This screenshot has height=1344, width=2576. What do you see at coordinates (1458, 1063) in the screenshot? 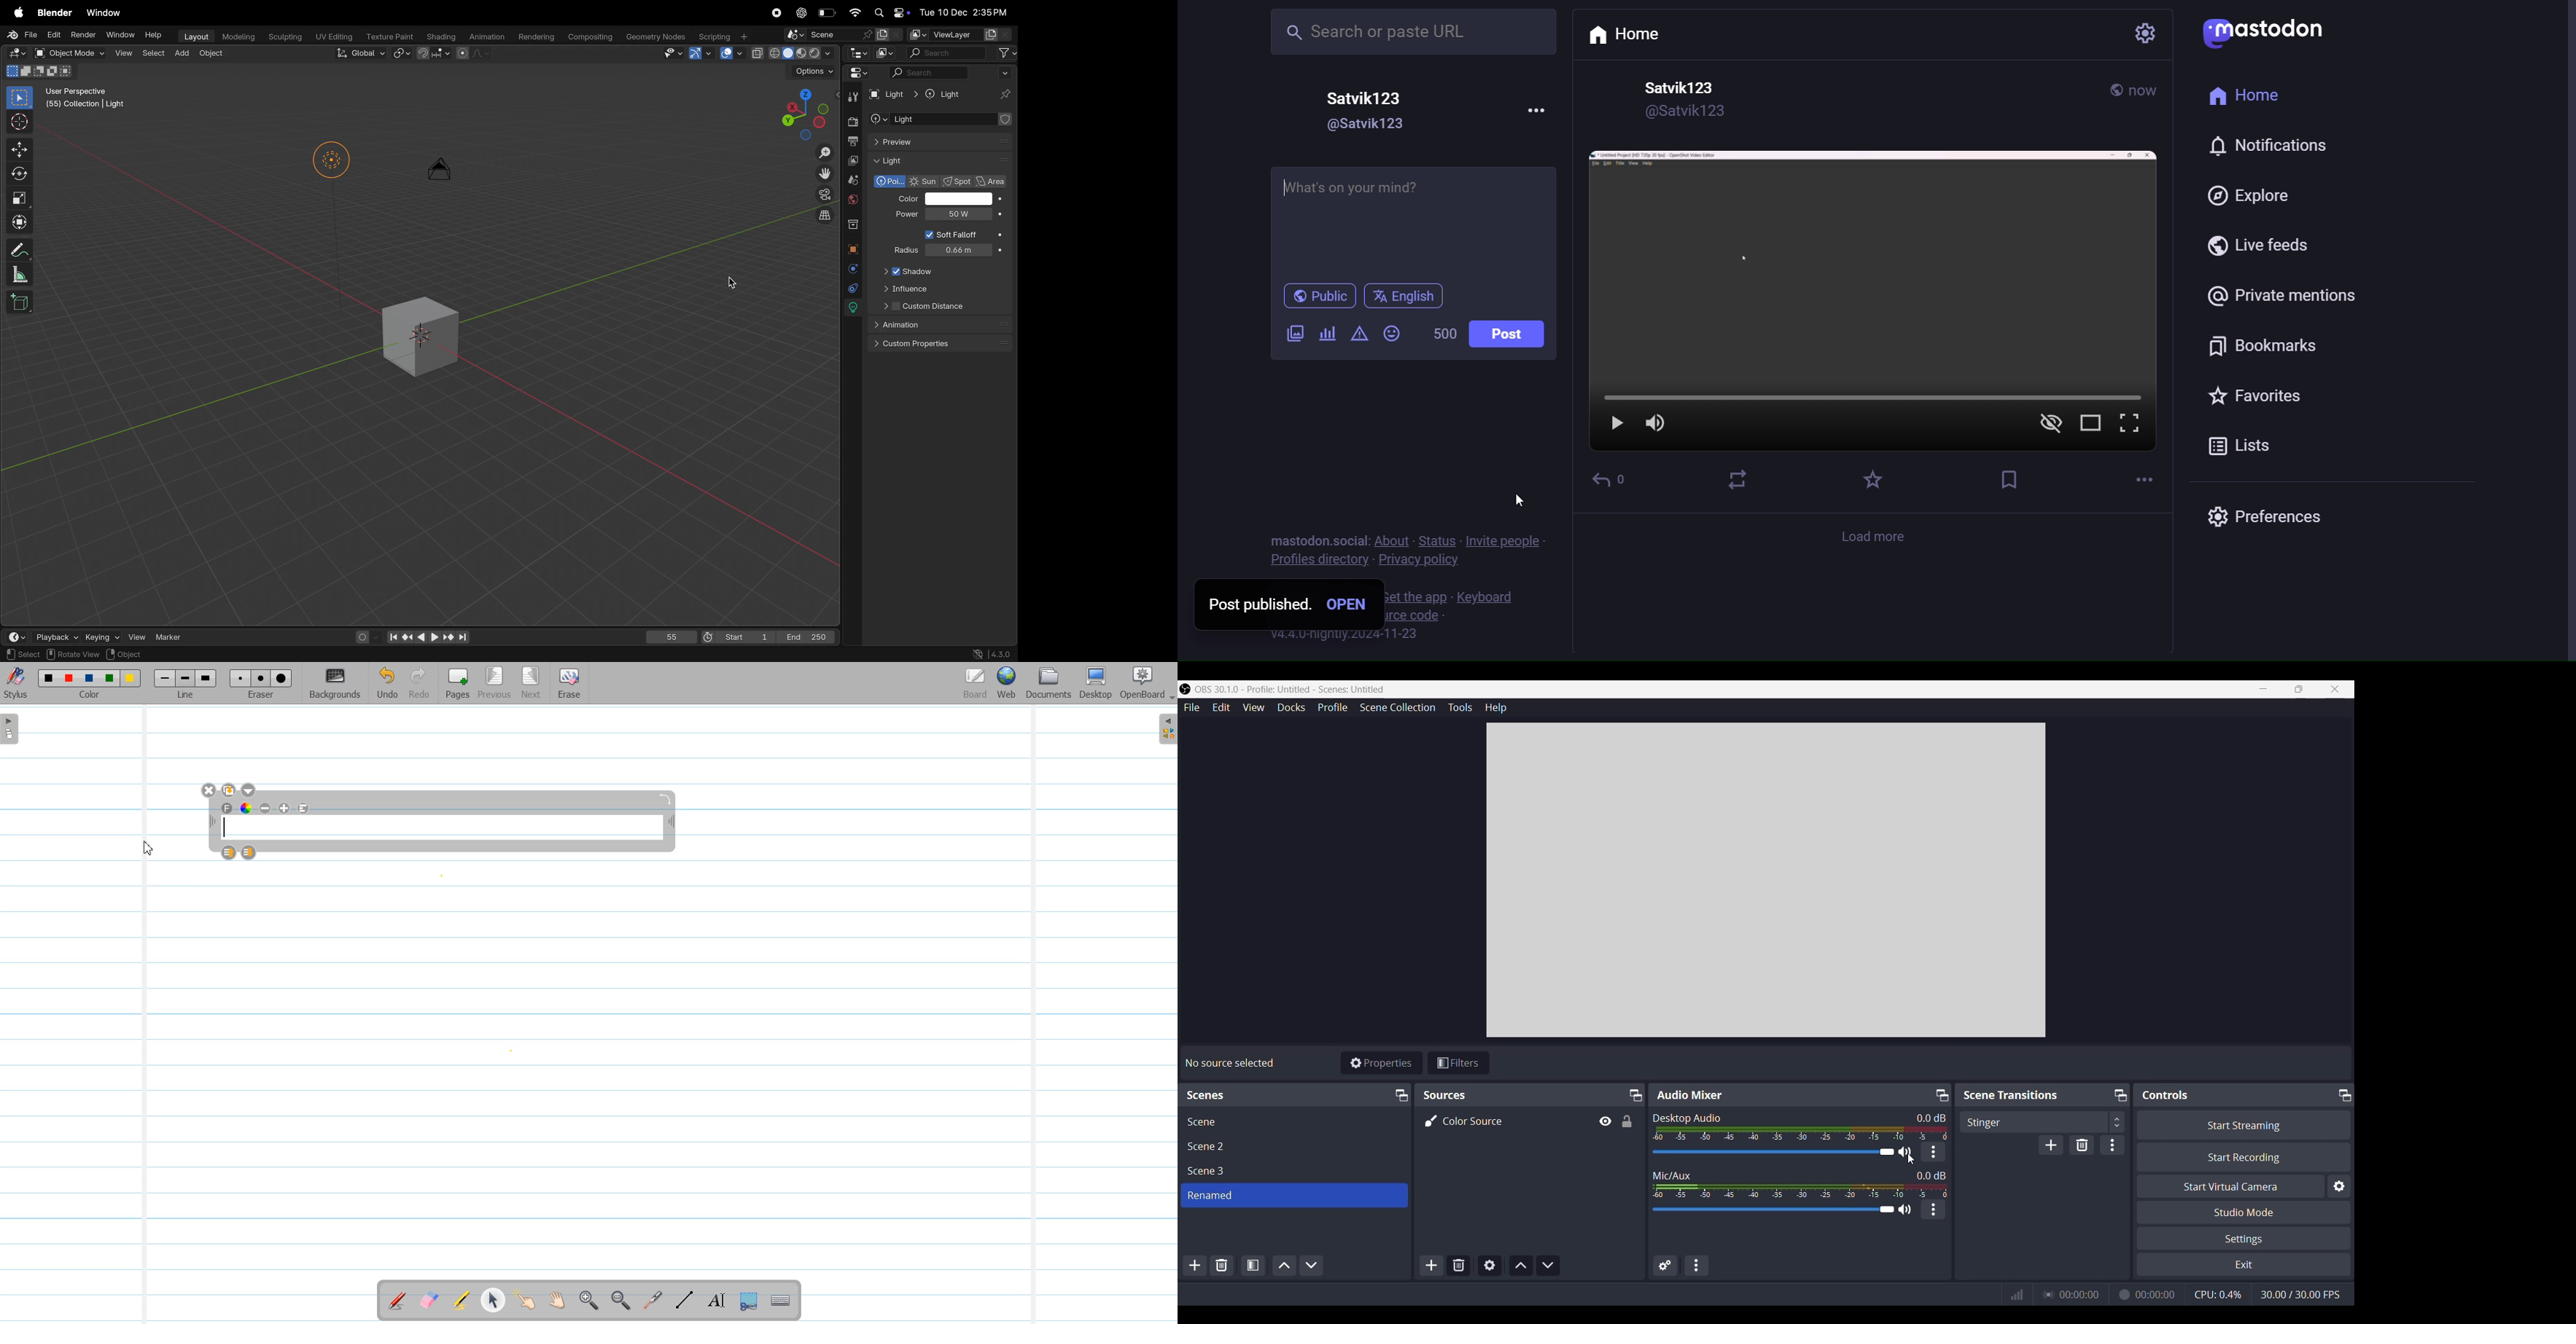
I see `Filters` at bounding box center [1458, 1063].